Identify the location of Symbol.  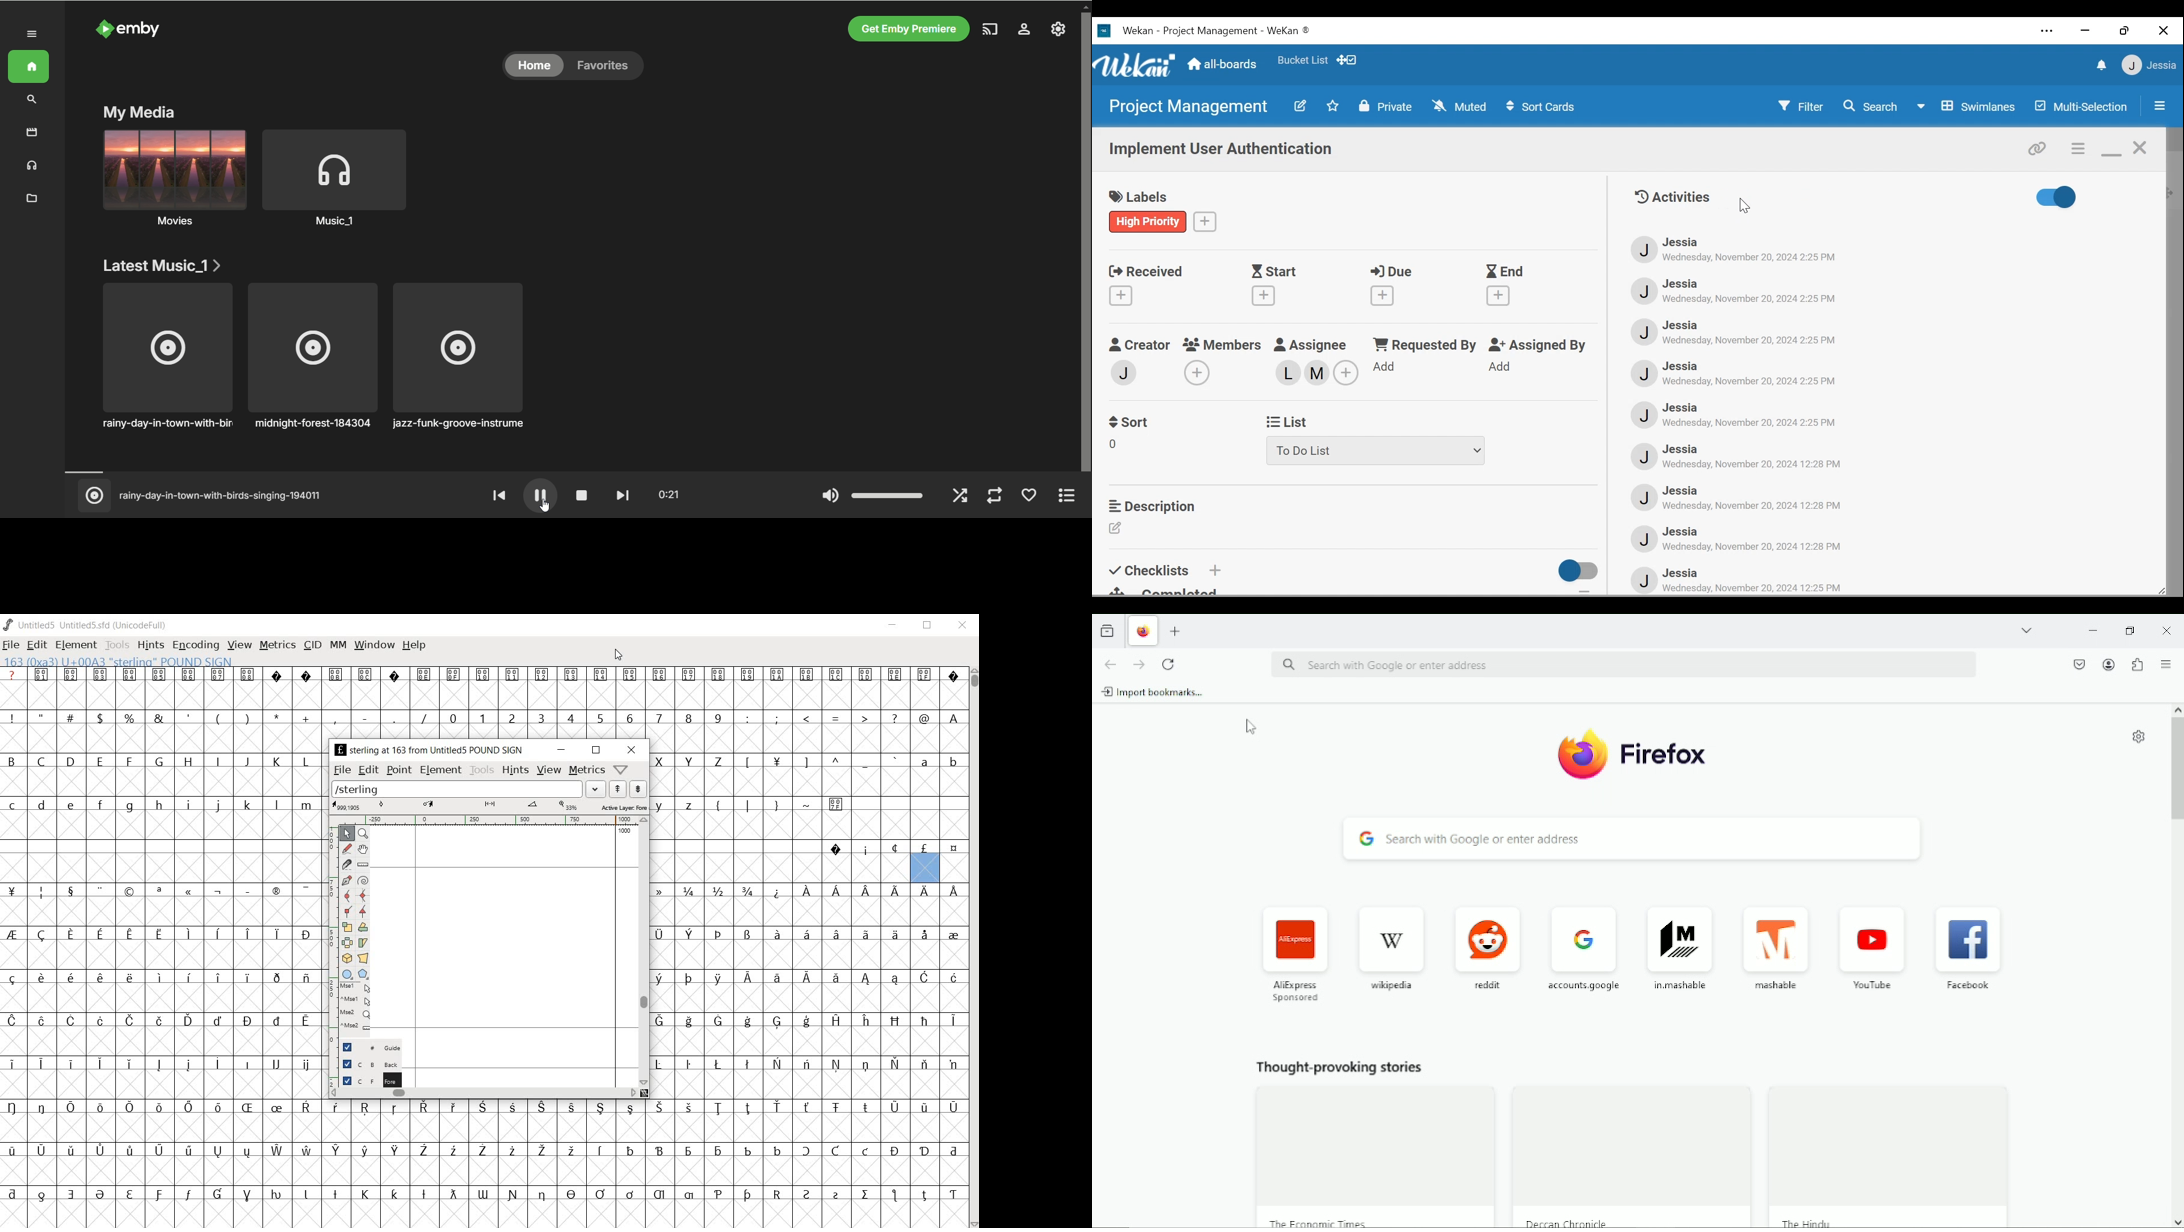
(70, 977).